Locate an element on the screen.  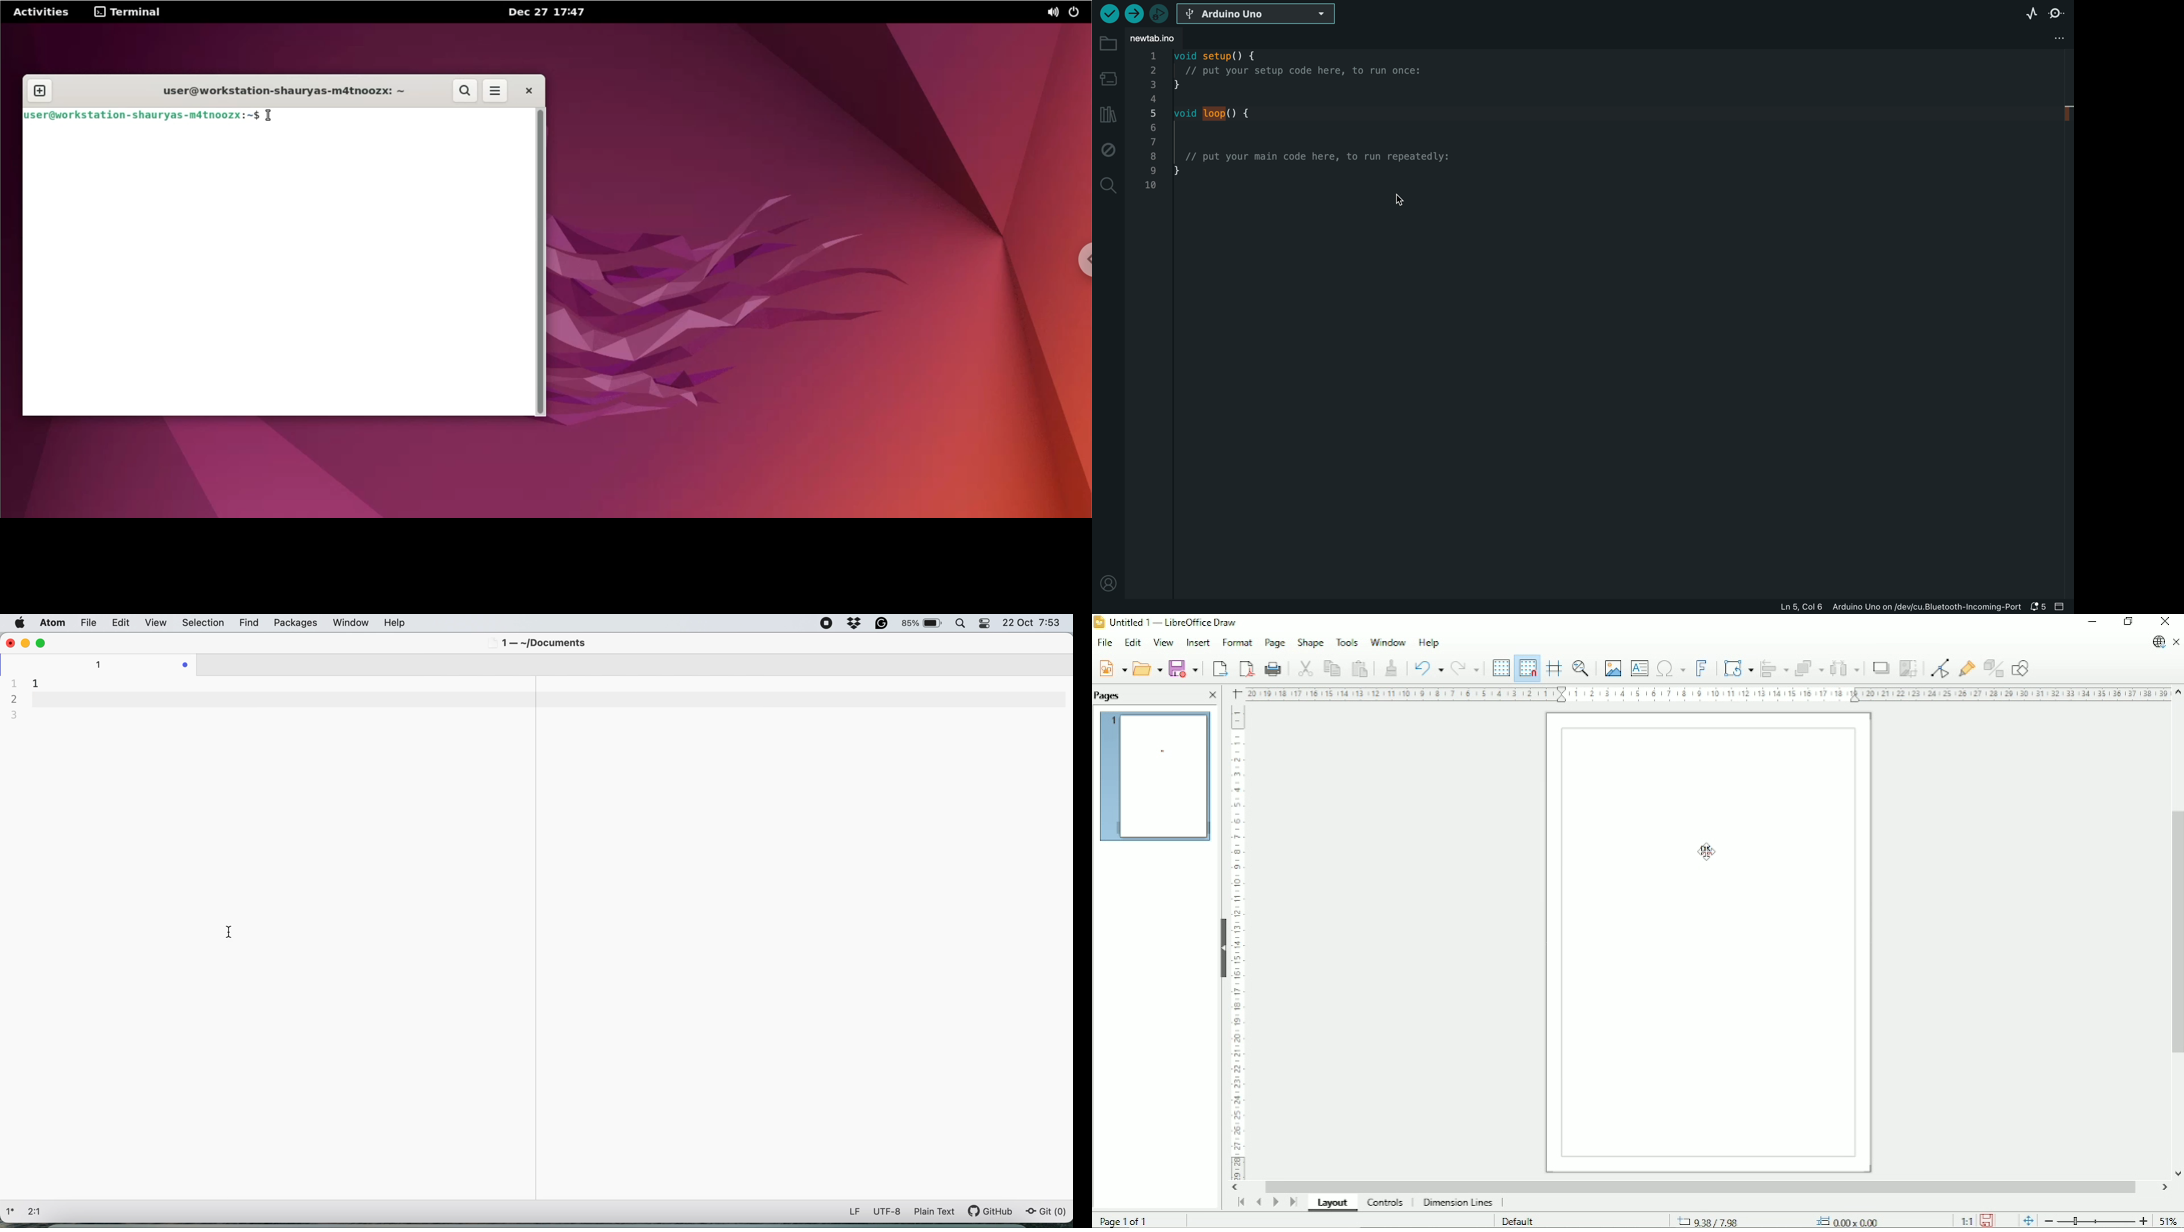
chrome options is located at coordinates (1079, 260).